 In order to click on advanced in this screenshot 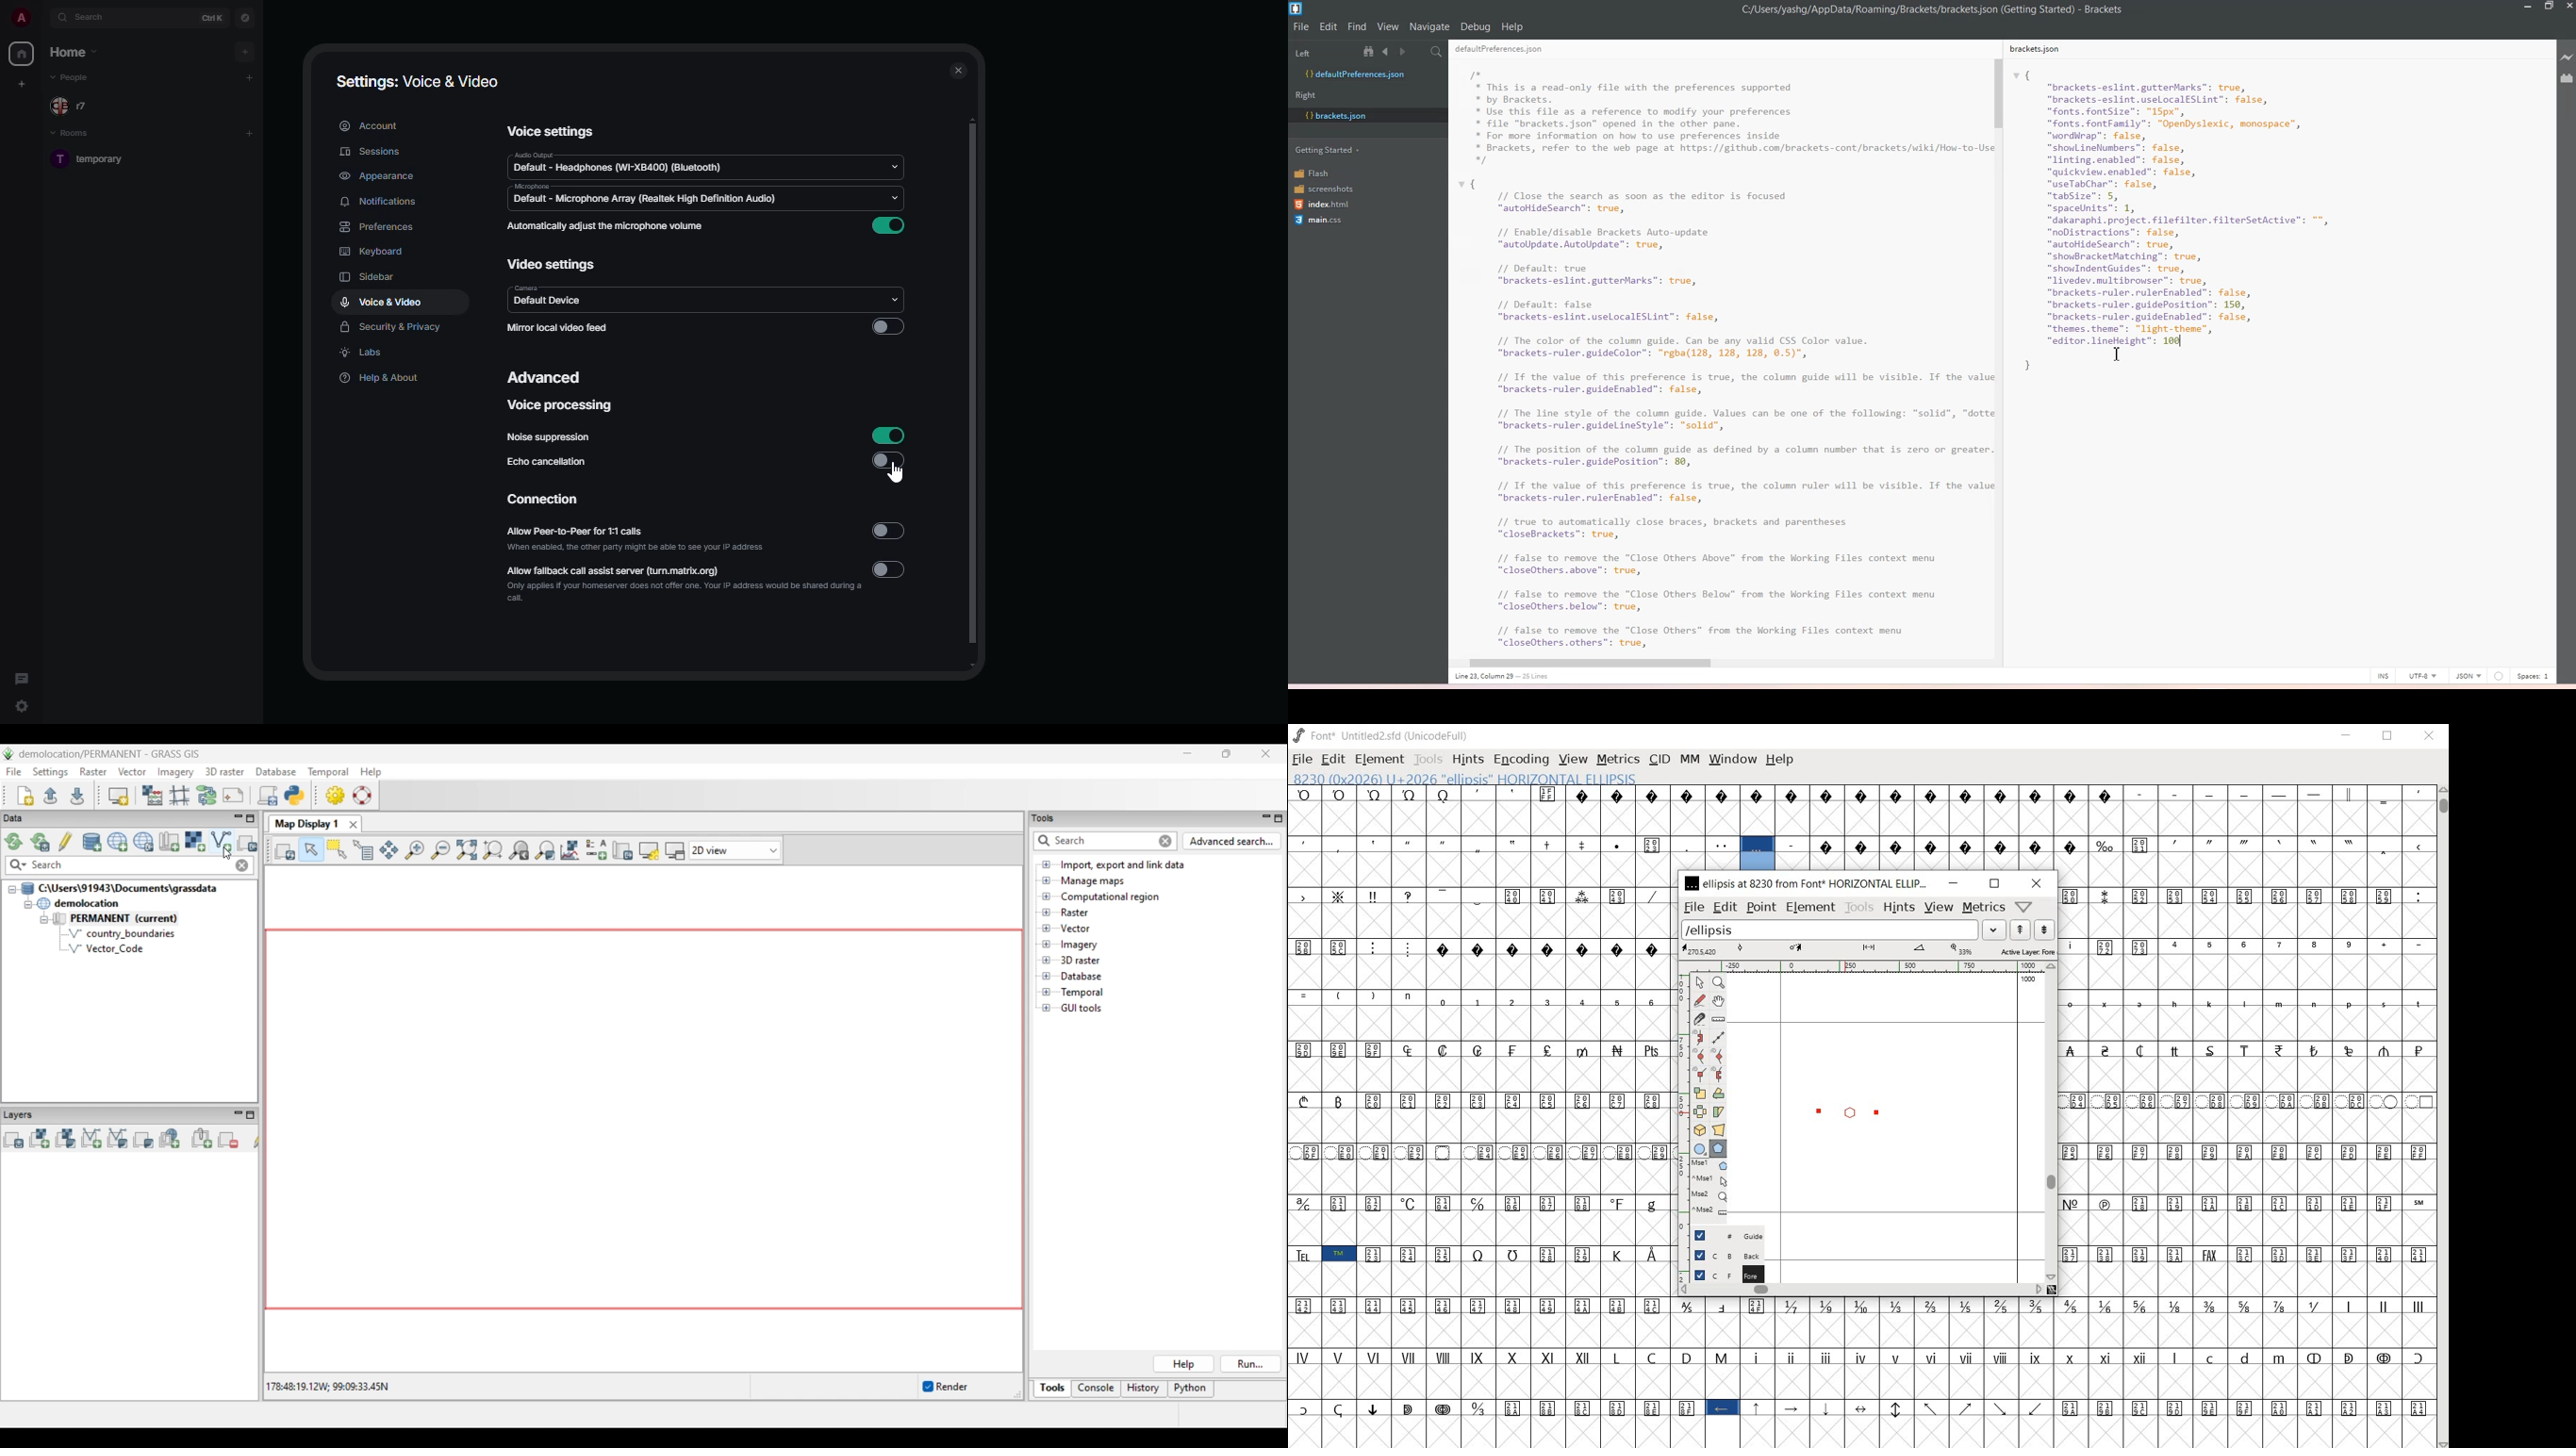, I will do `click(549, 375)`.